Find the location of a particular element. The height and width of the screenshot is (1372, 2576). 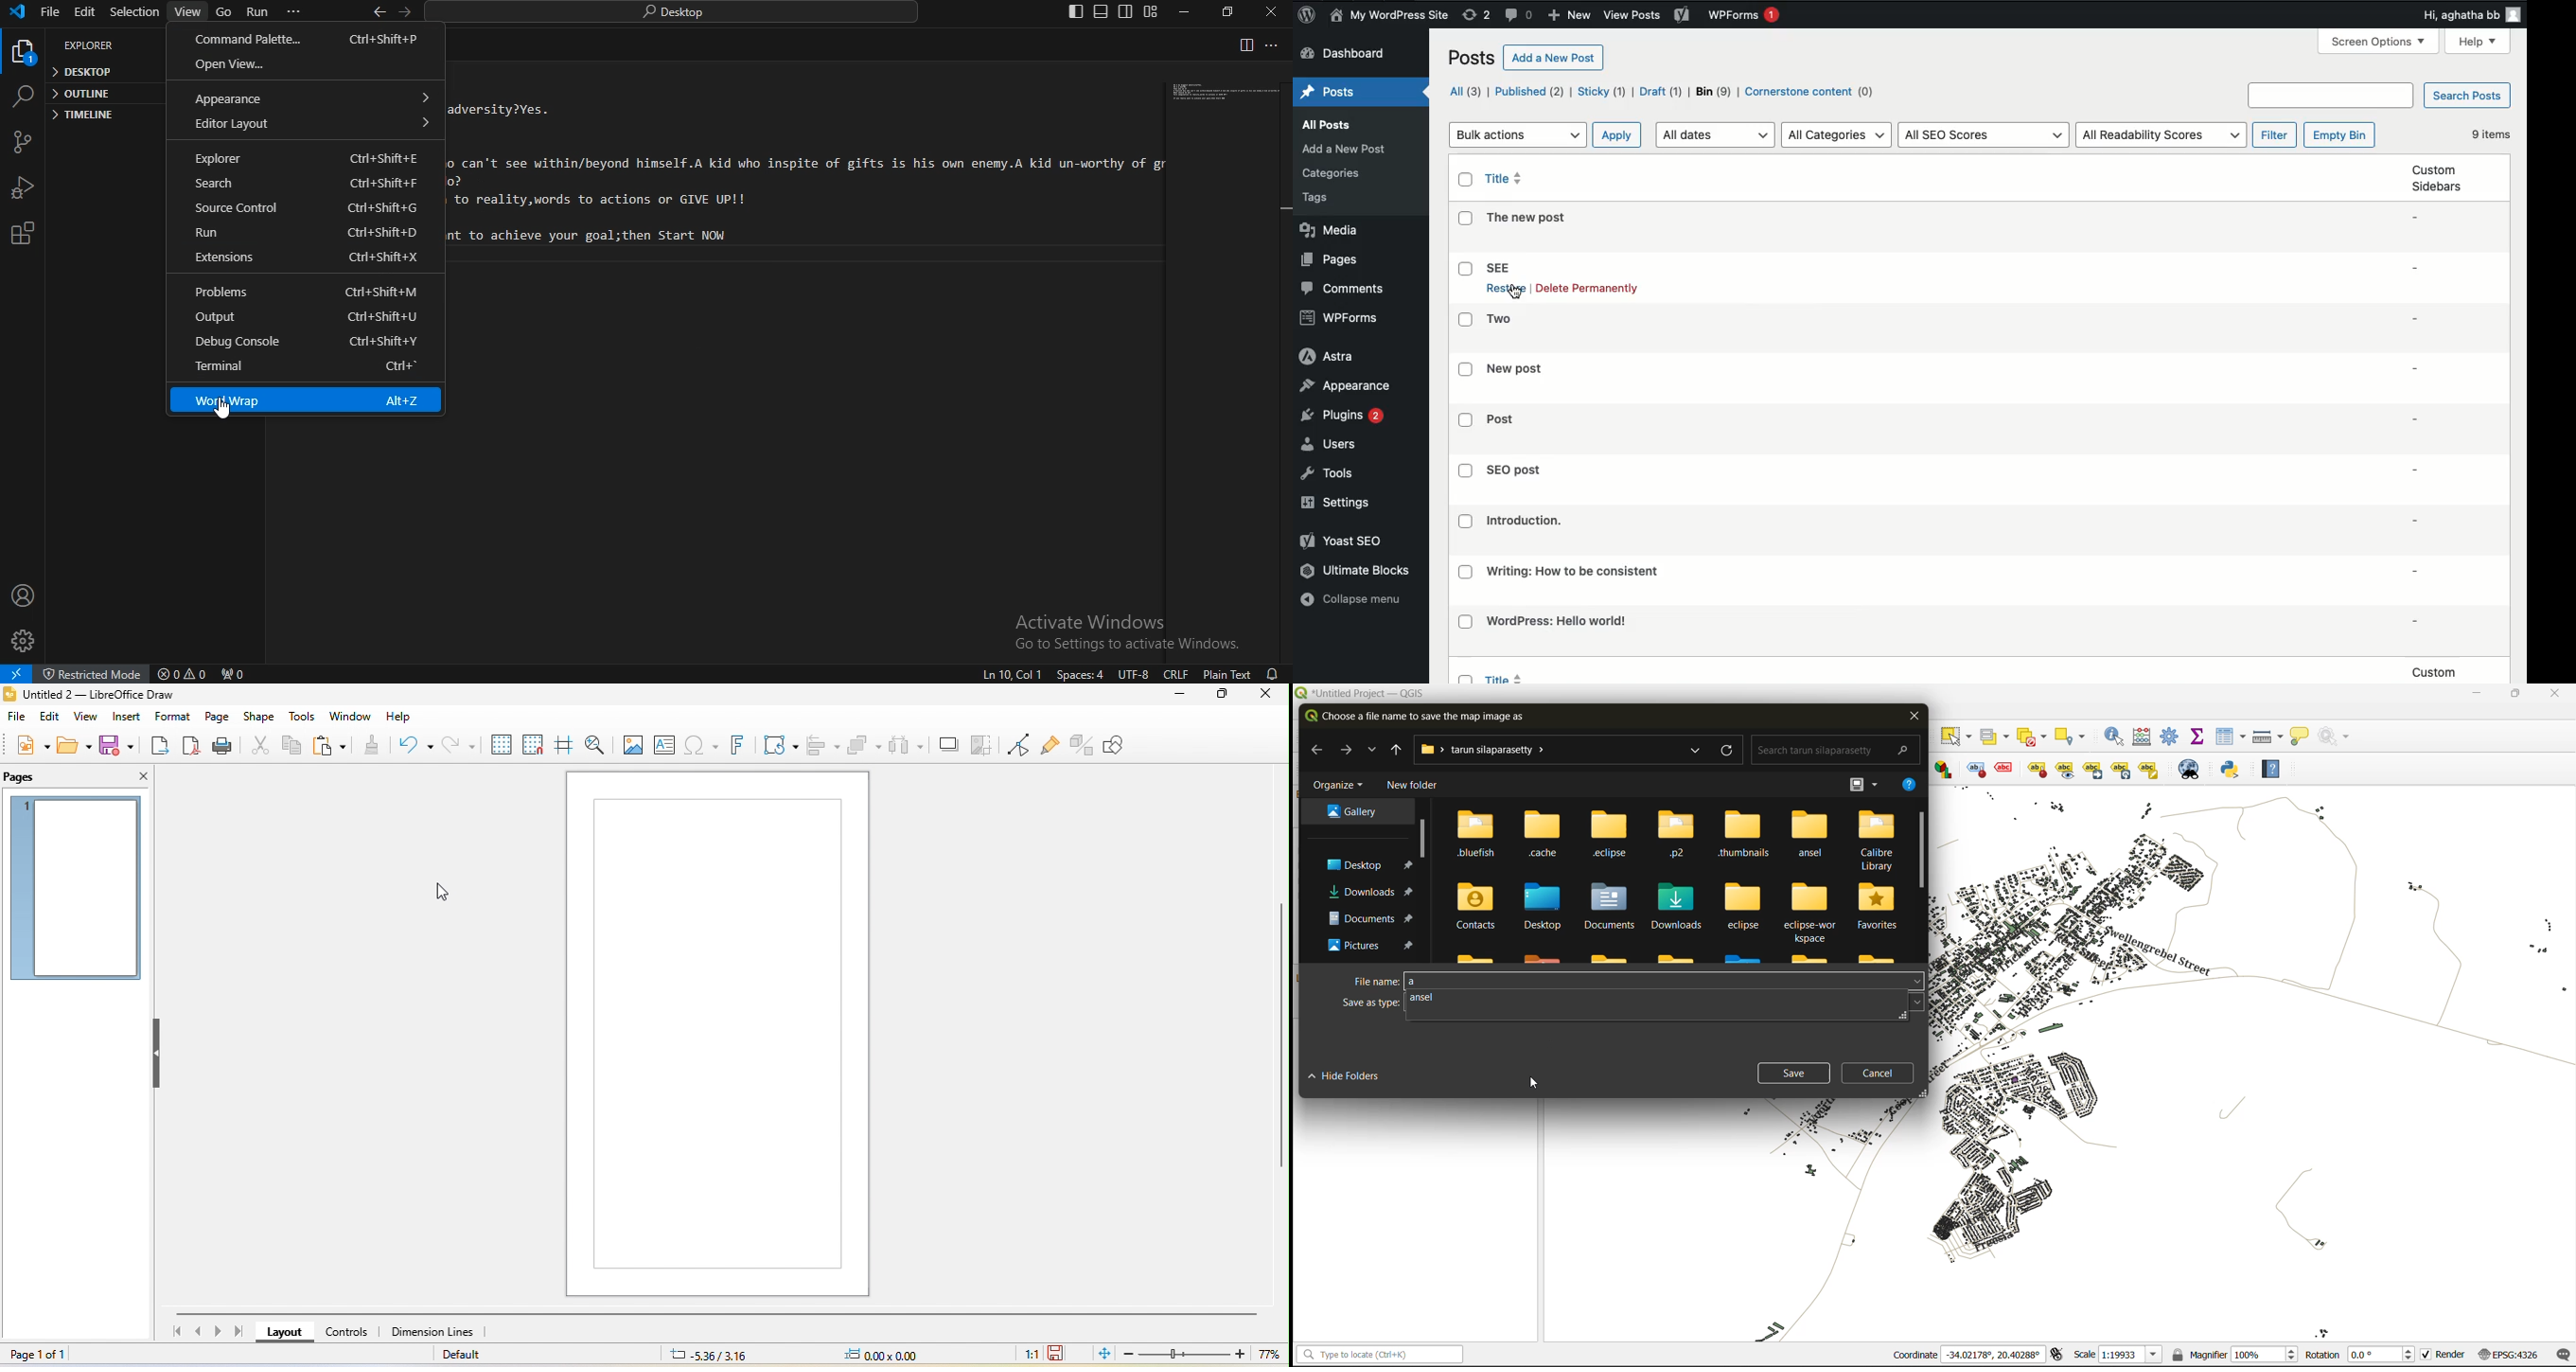

go is located at coordinates (223, 14).